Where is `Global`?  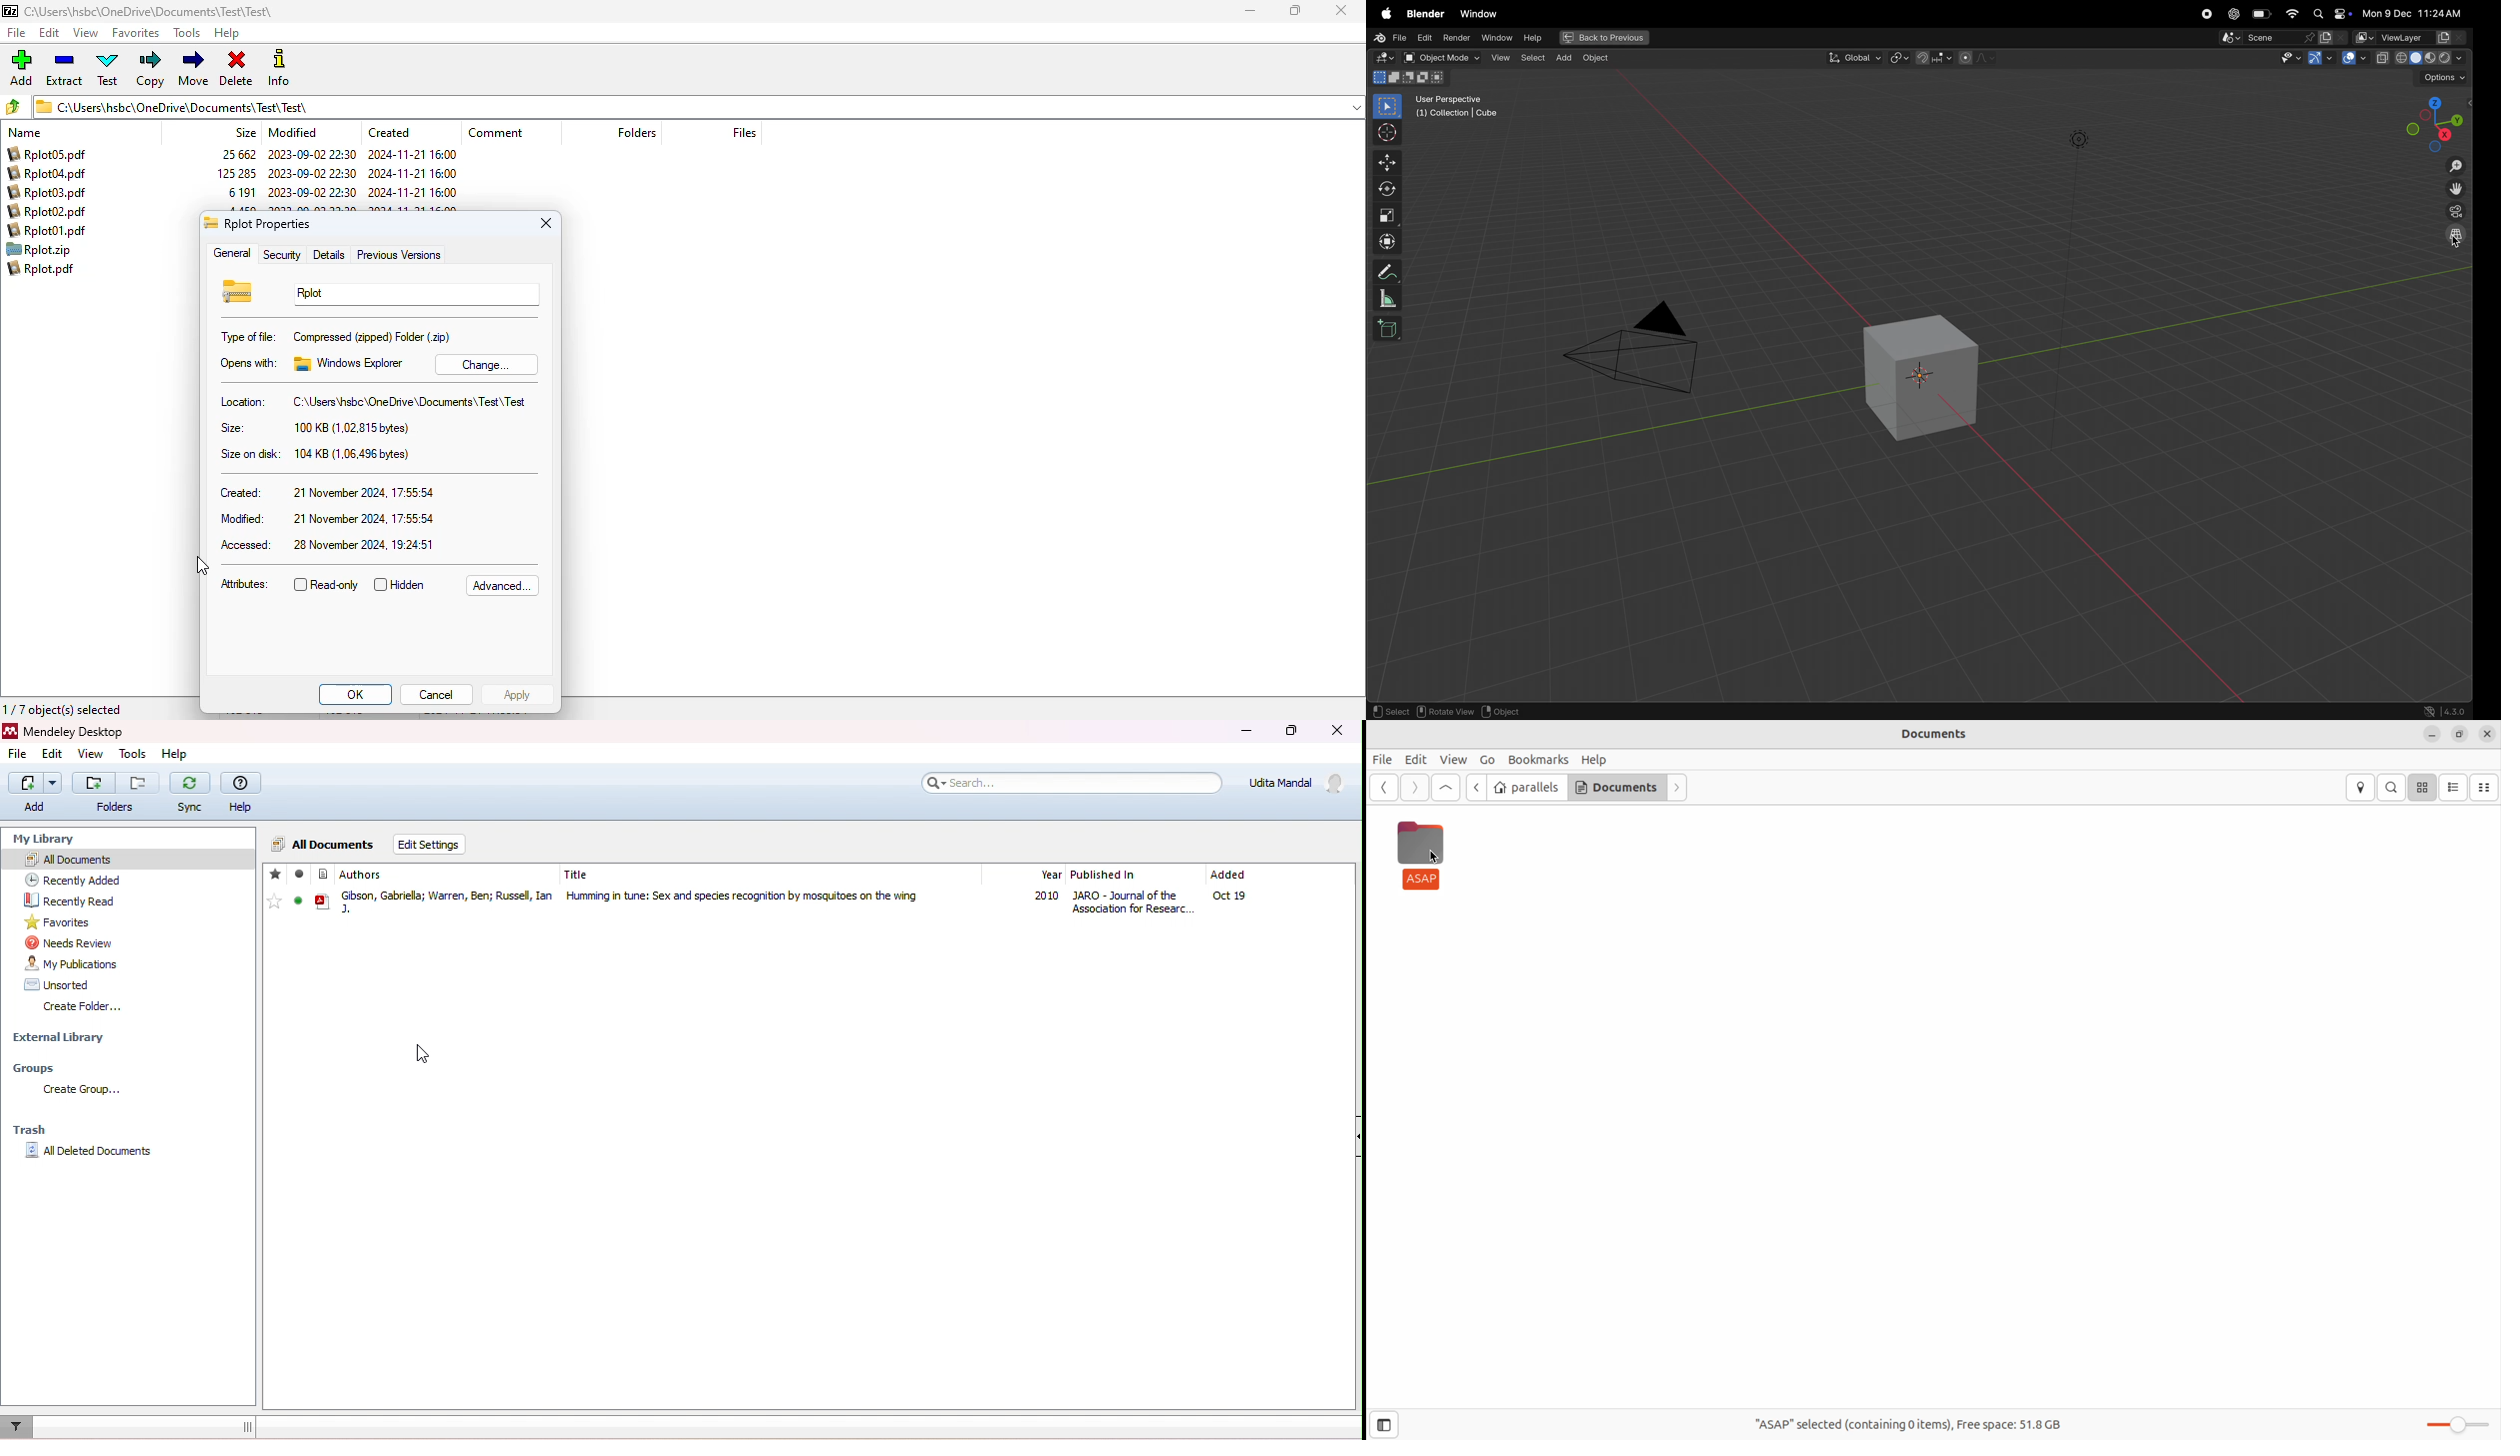
Global is located at coordinates (1854, 56).